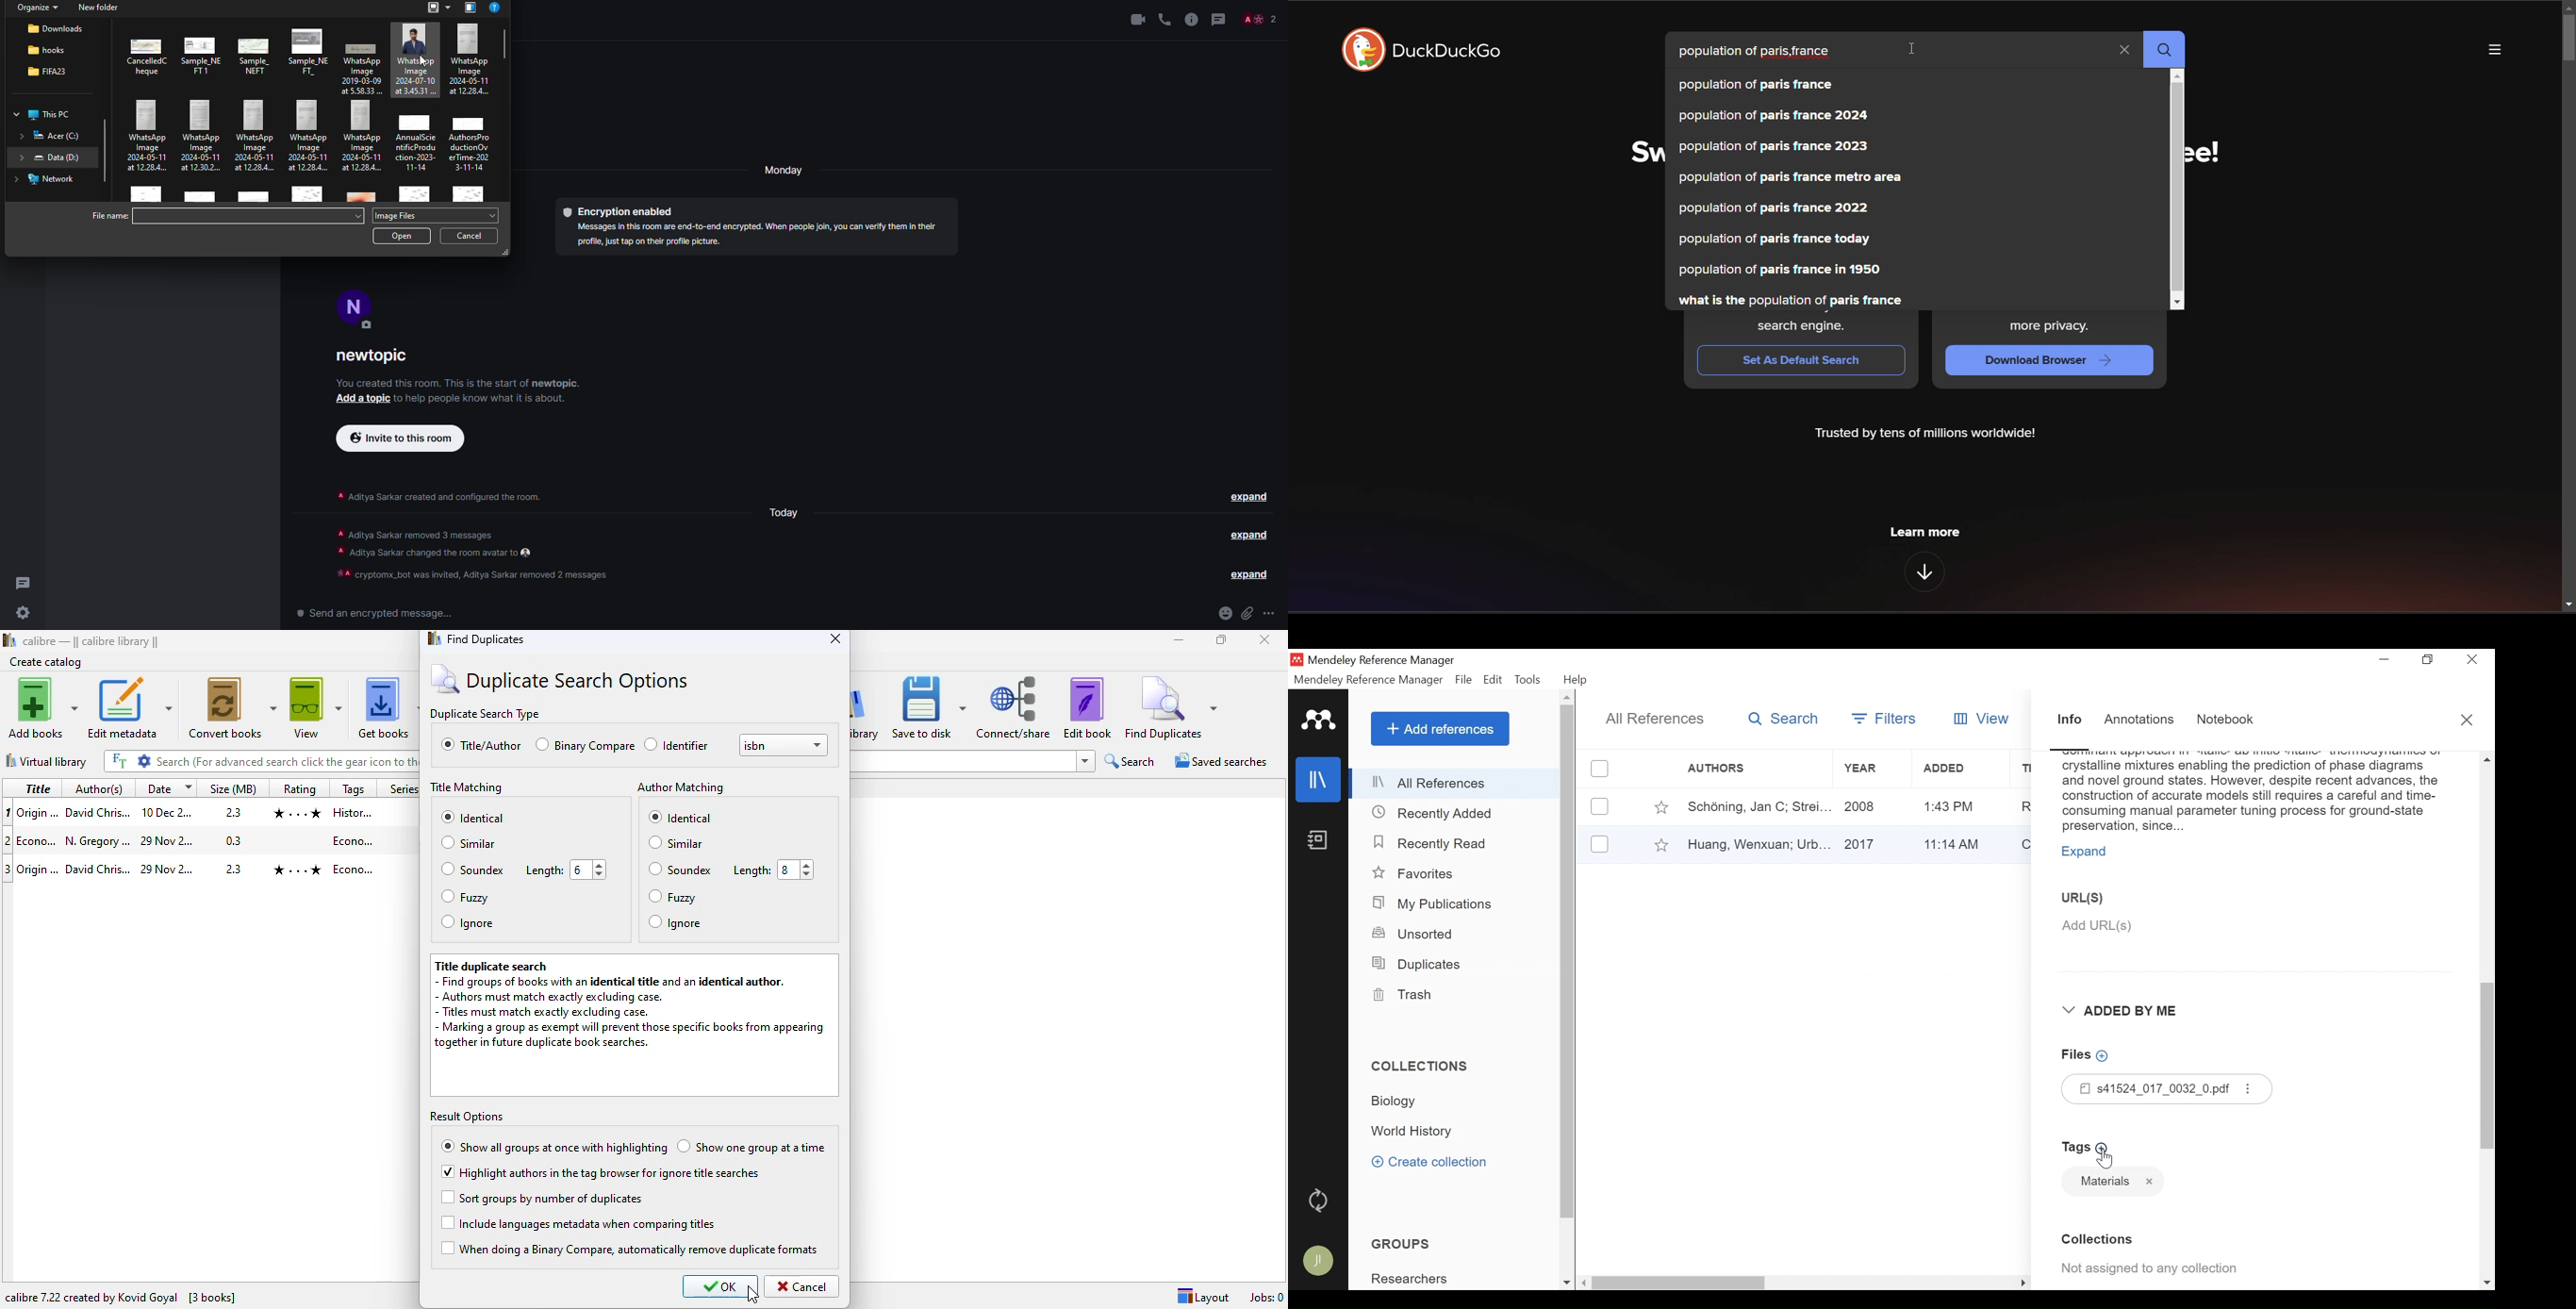 This screenshot has height=1316, width=2576. I want to click on Unsorted, so click(1414, 934).